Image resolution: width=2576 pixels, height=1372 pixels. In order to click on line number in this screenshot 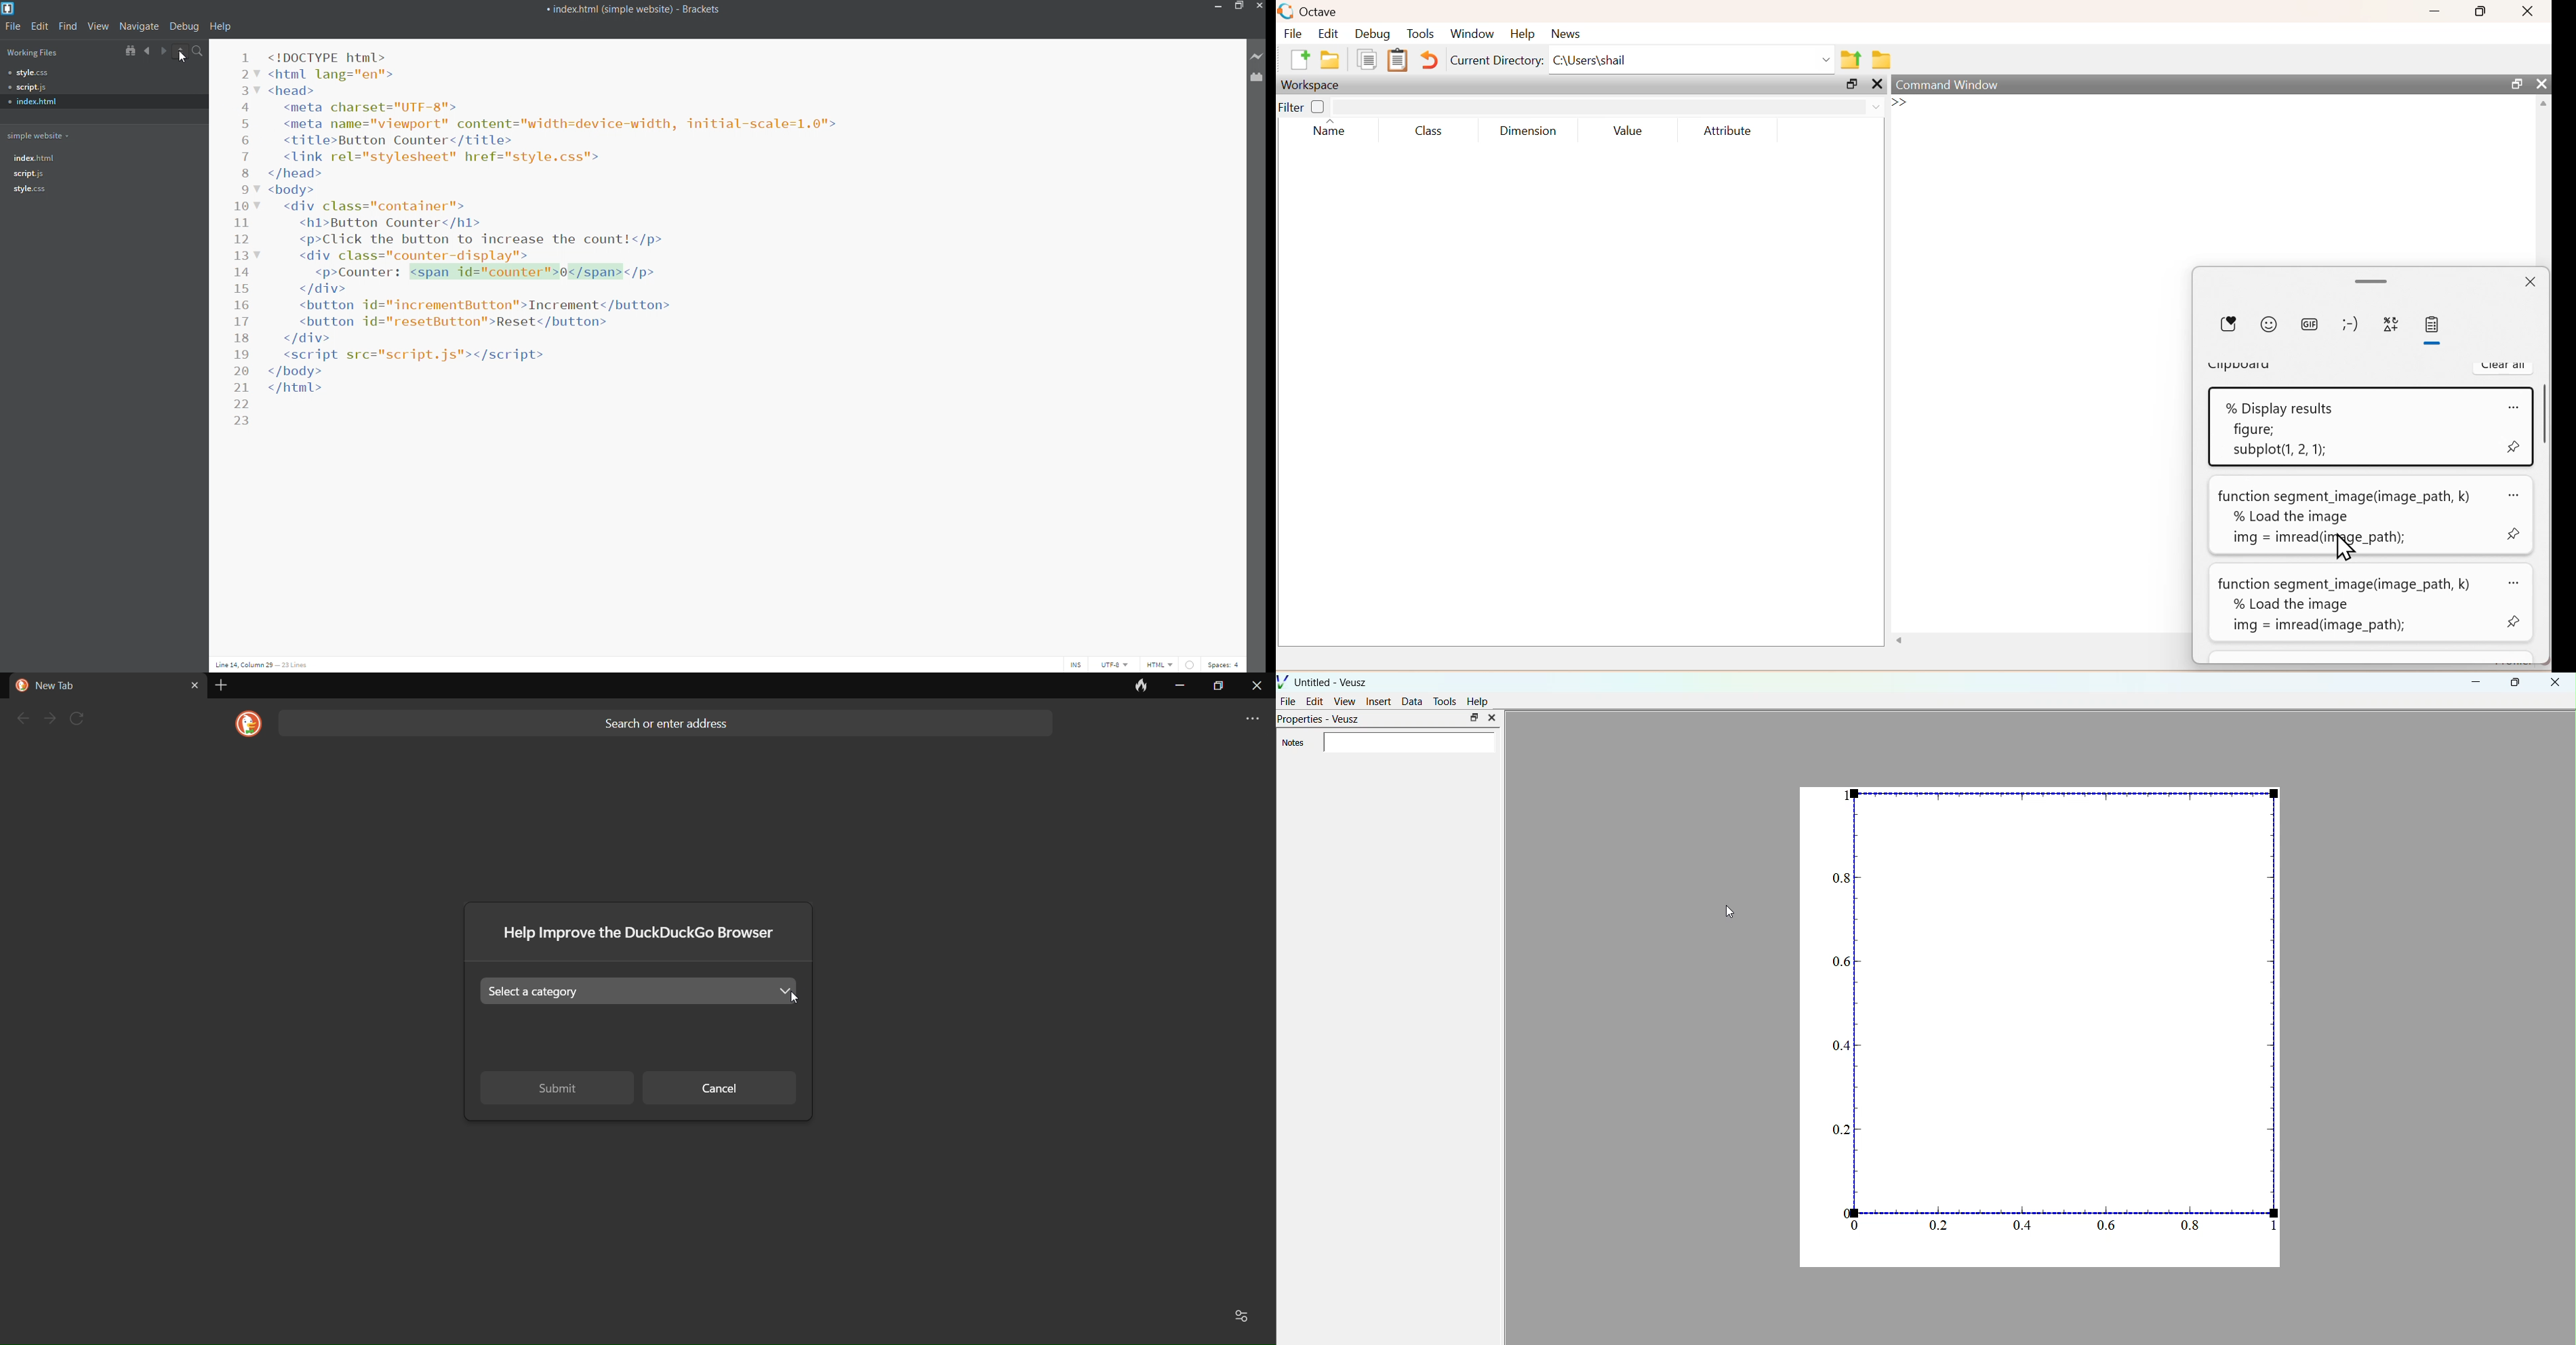, I will do `click(244, 240)`.